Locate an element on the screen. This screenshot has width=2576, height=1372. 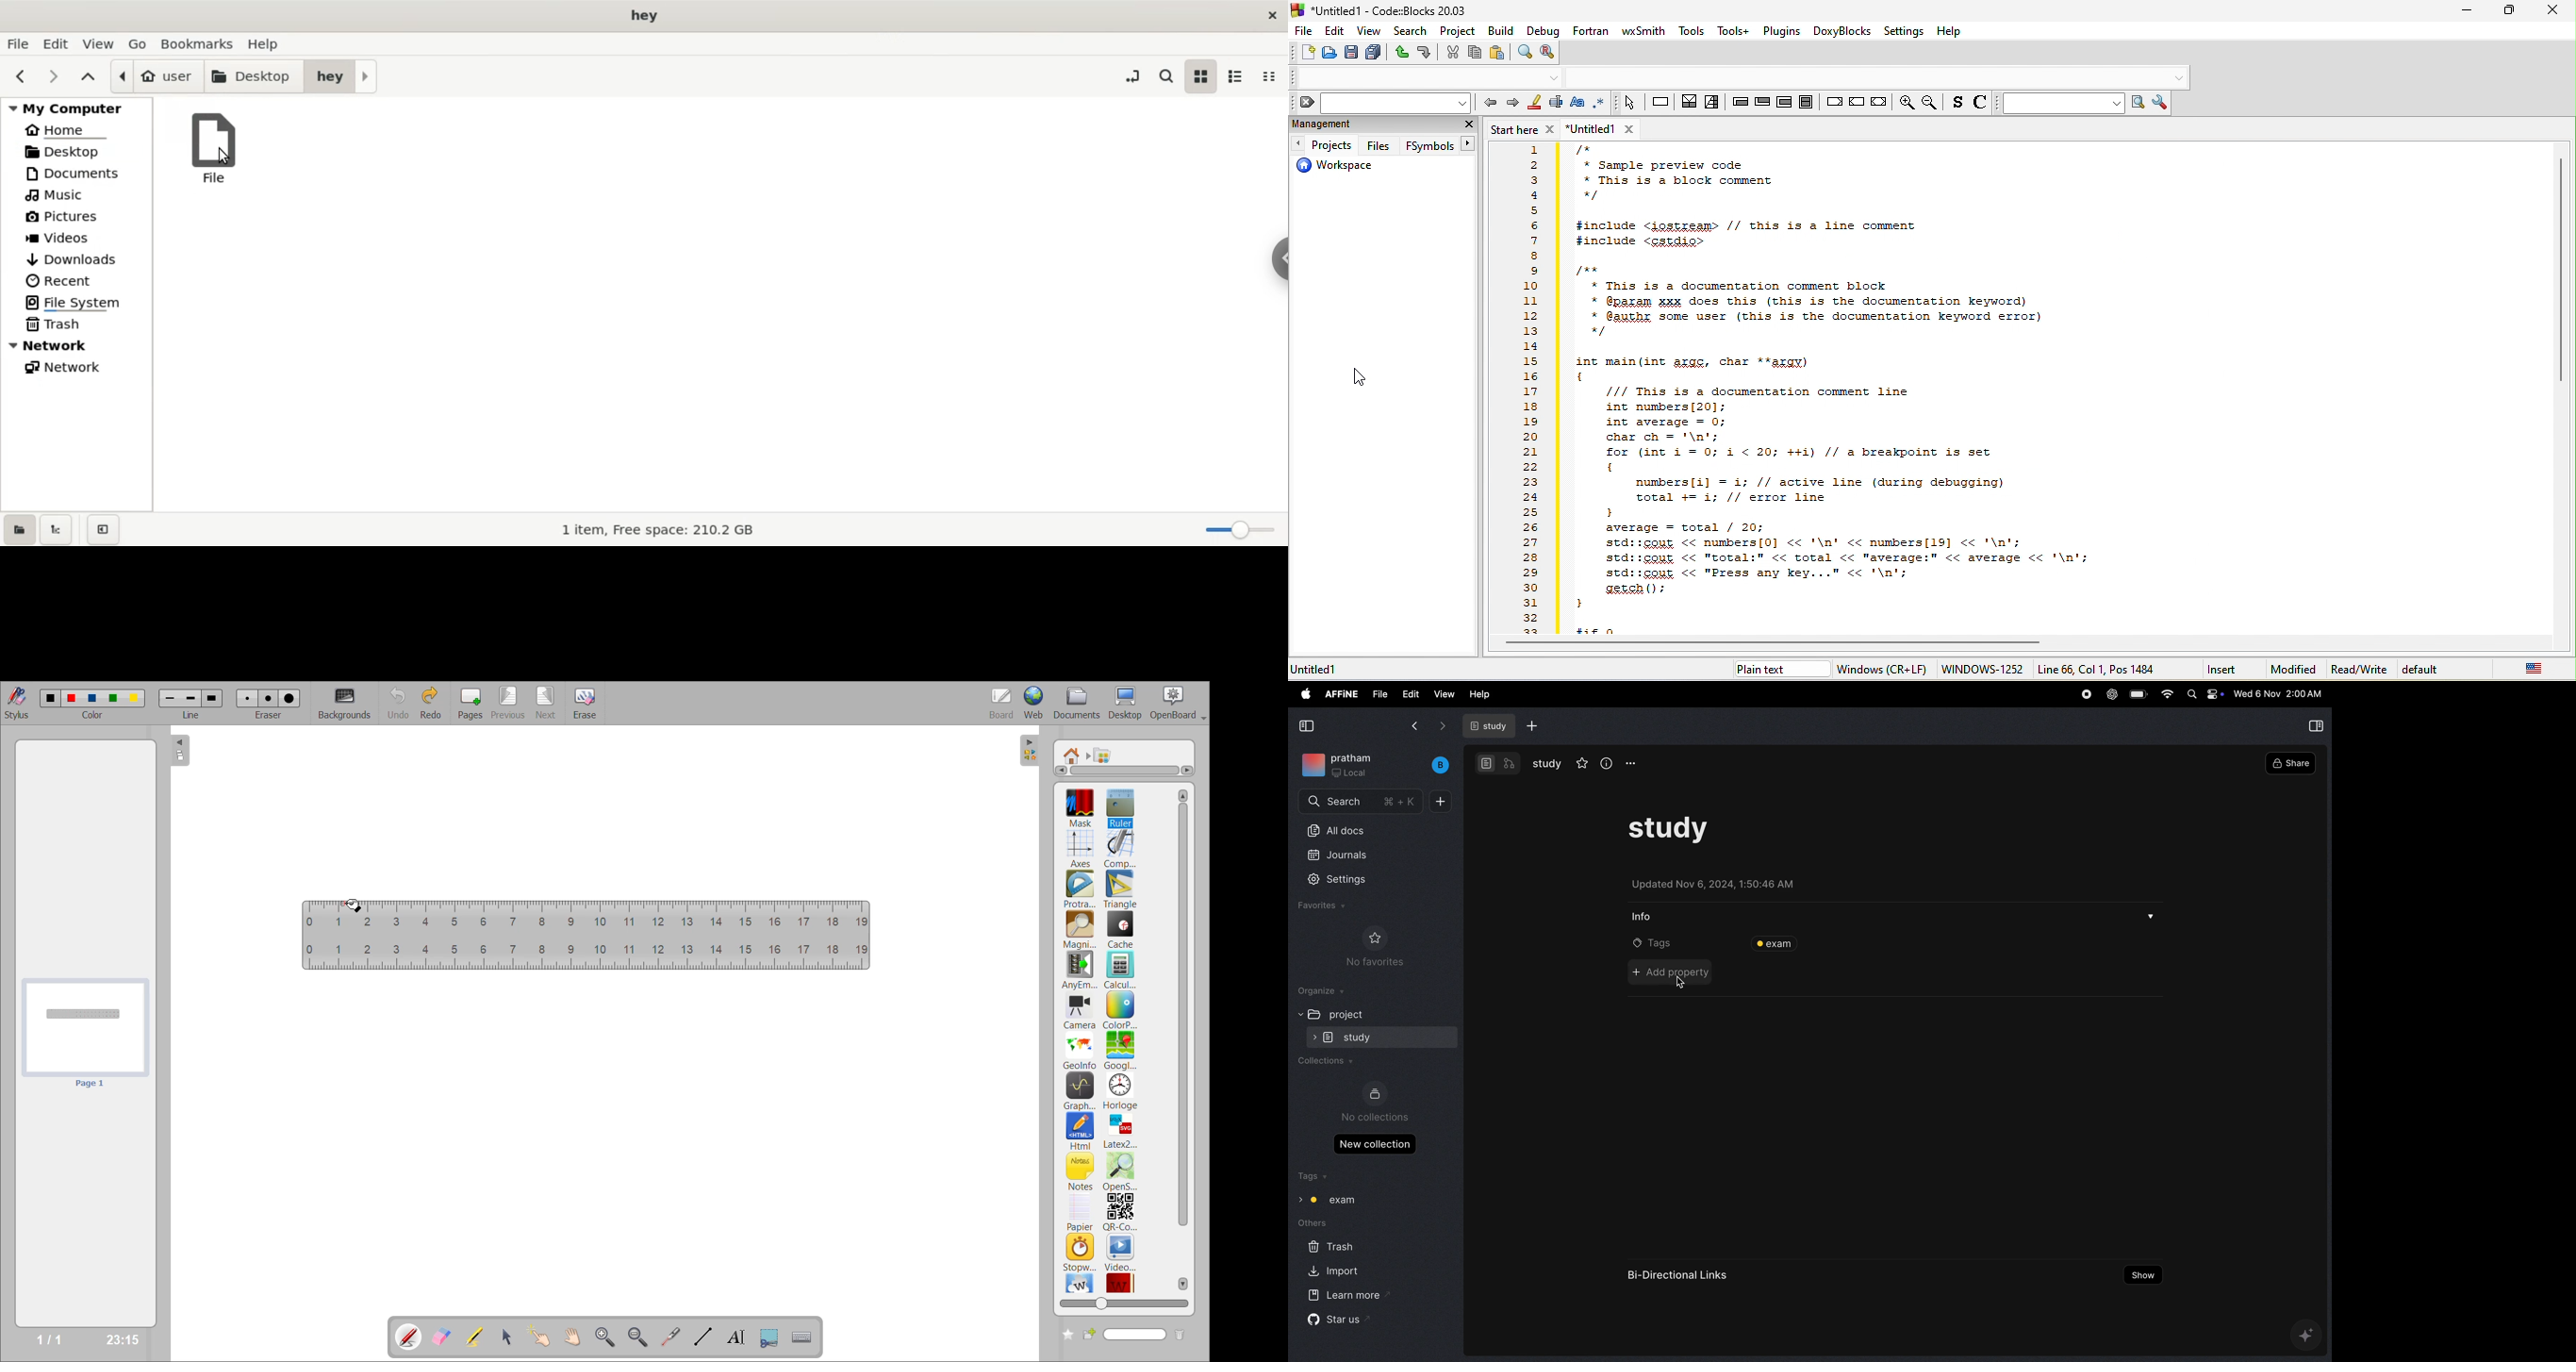
maximize is located at coordinates (2512, 8).